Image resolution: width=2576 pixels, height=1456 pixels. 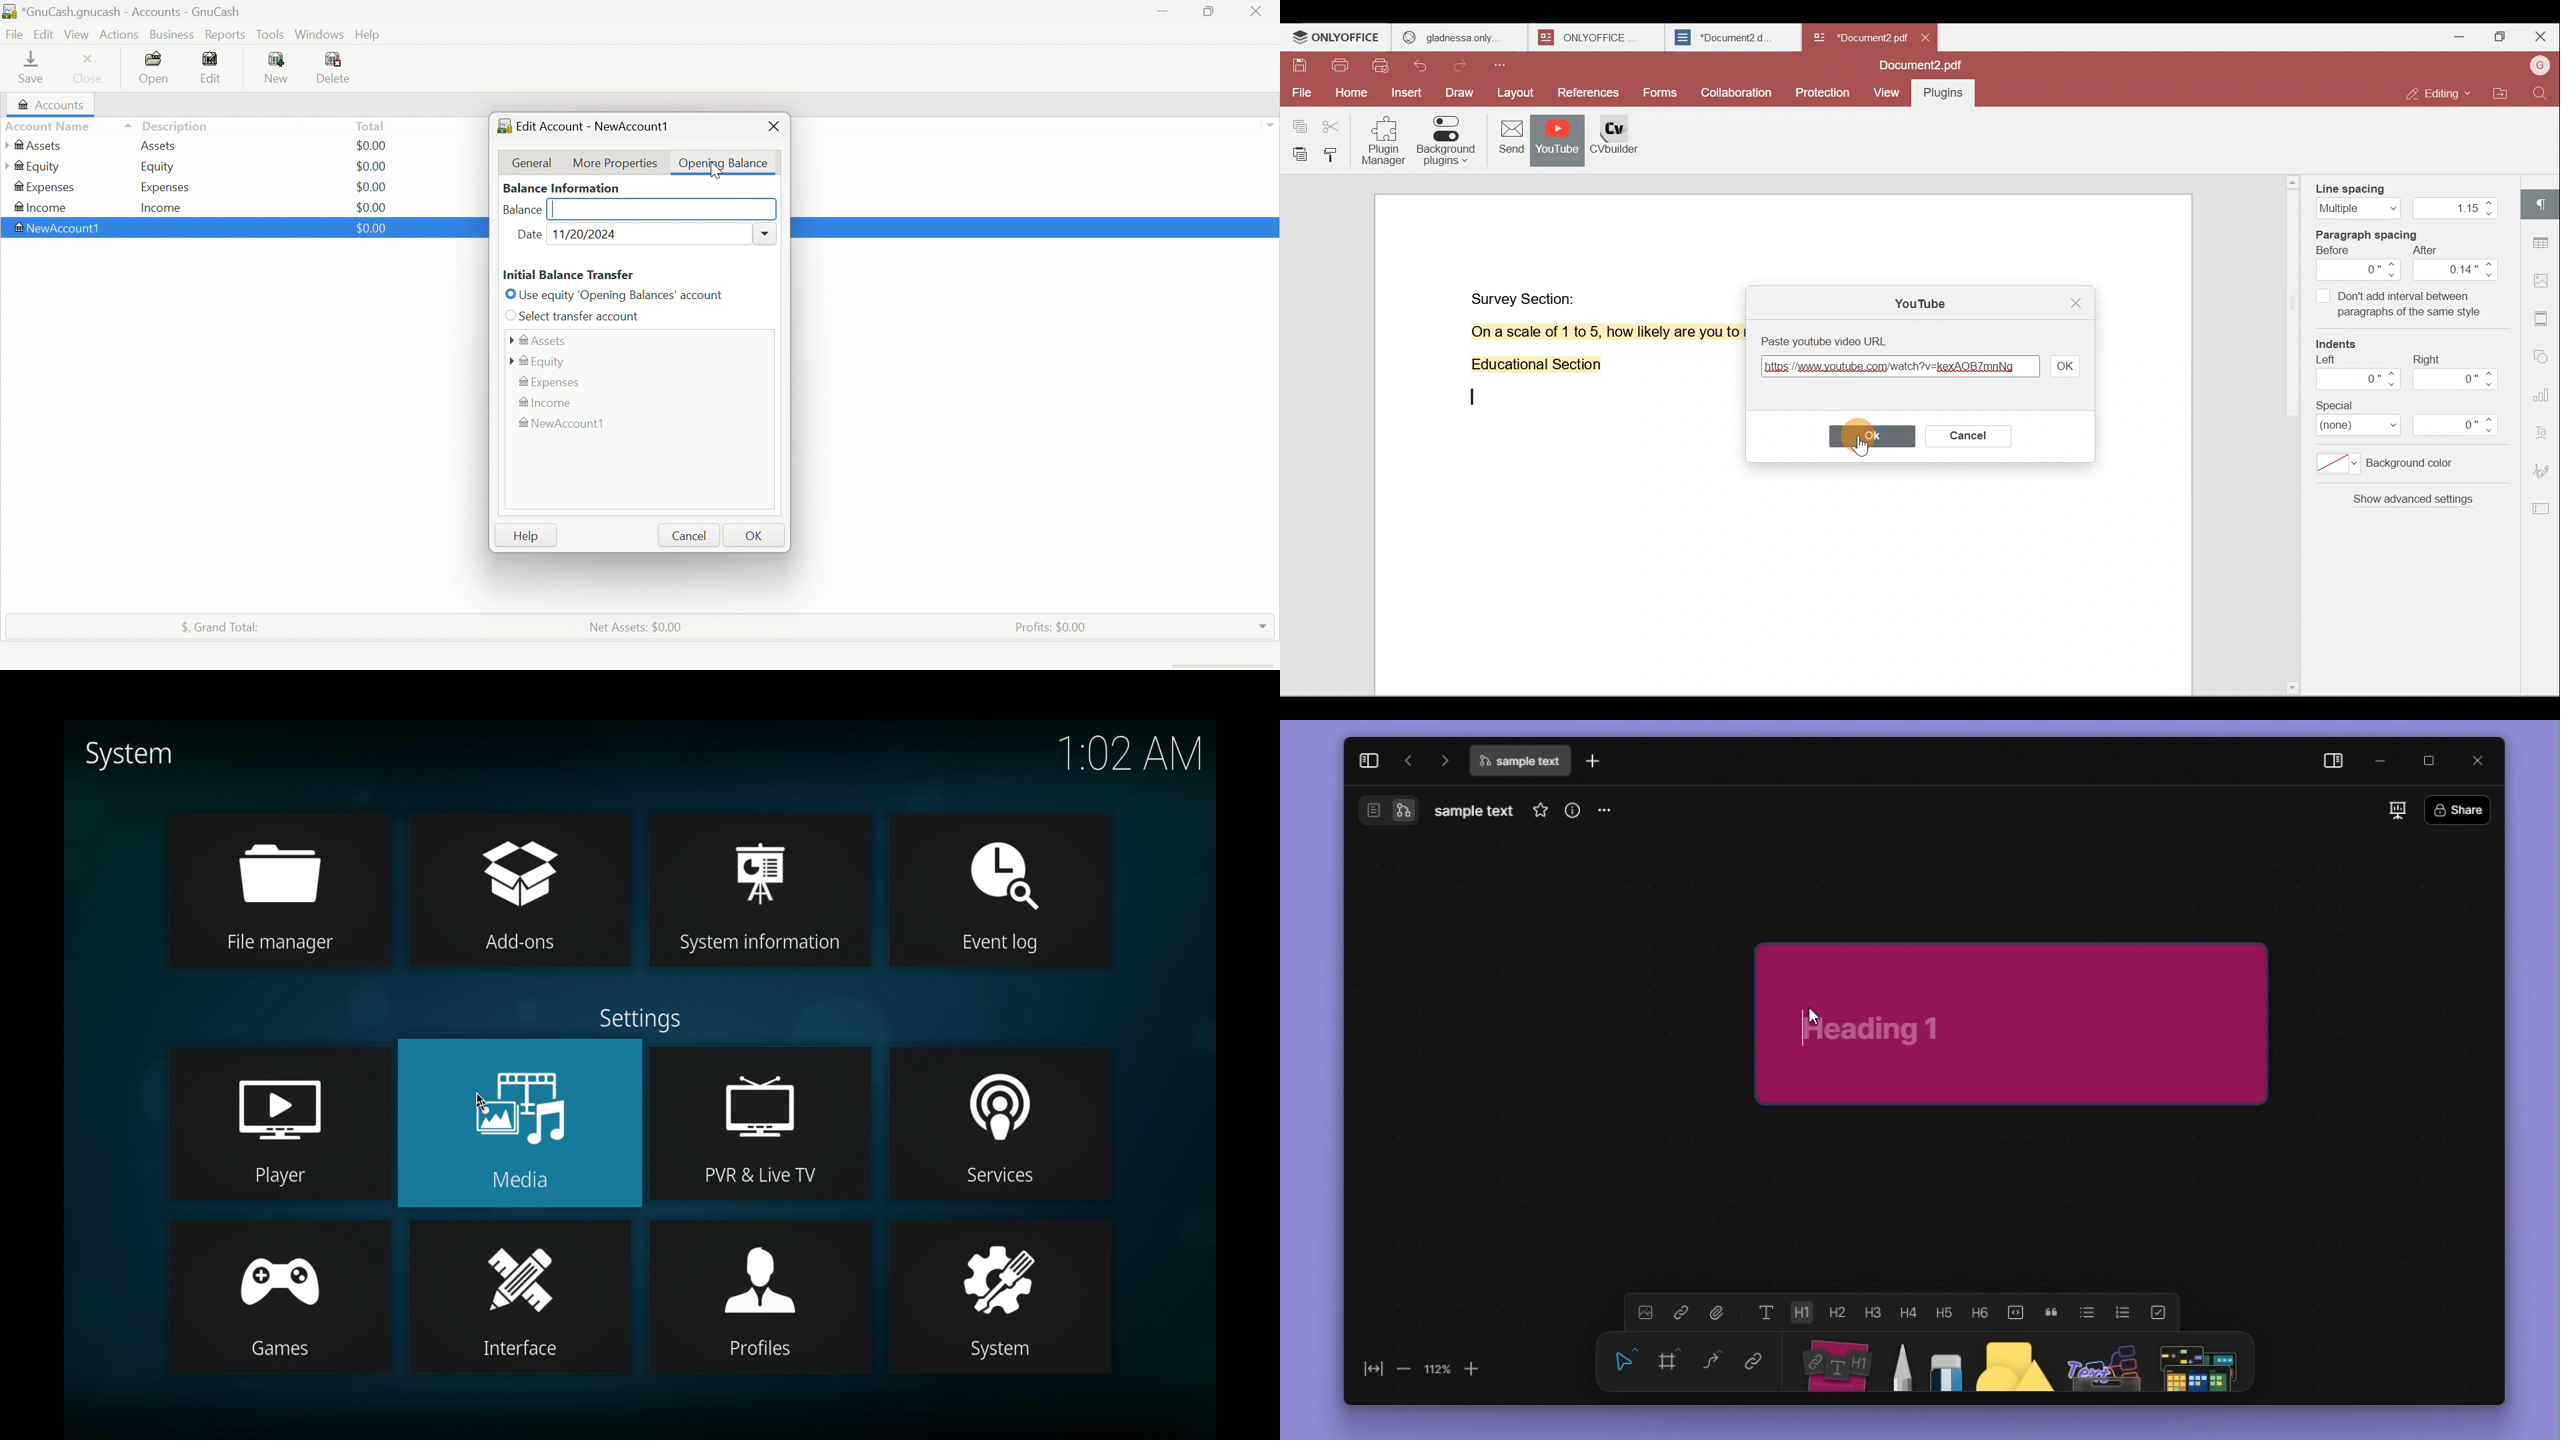 I want to click on Actions, so click(x=120, y=35).